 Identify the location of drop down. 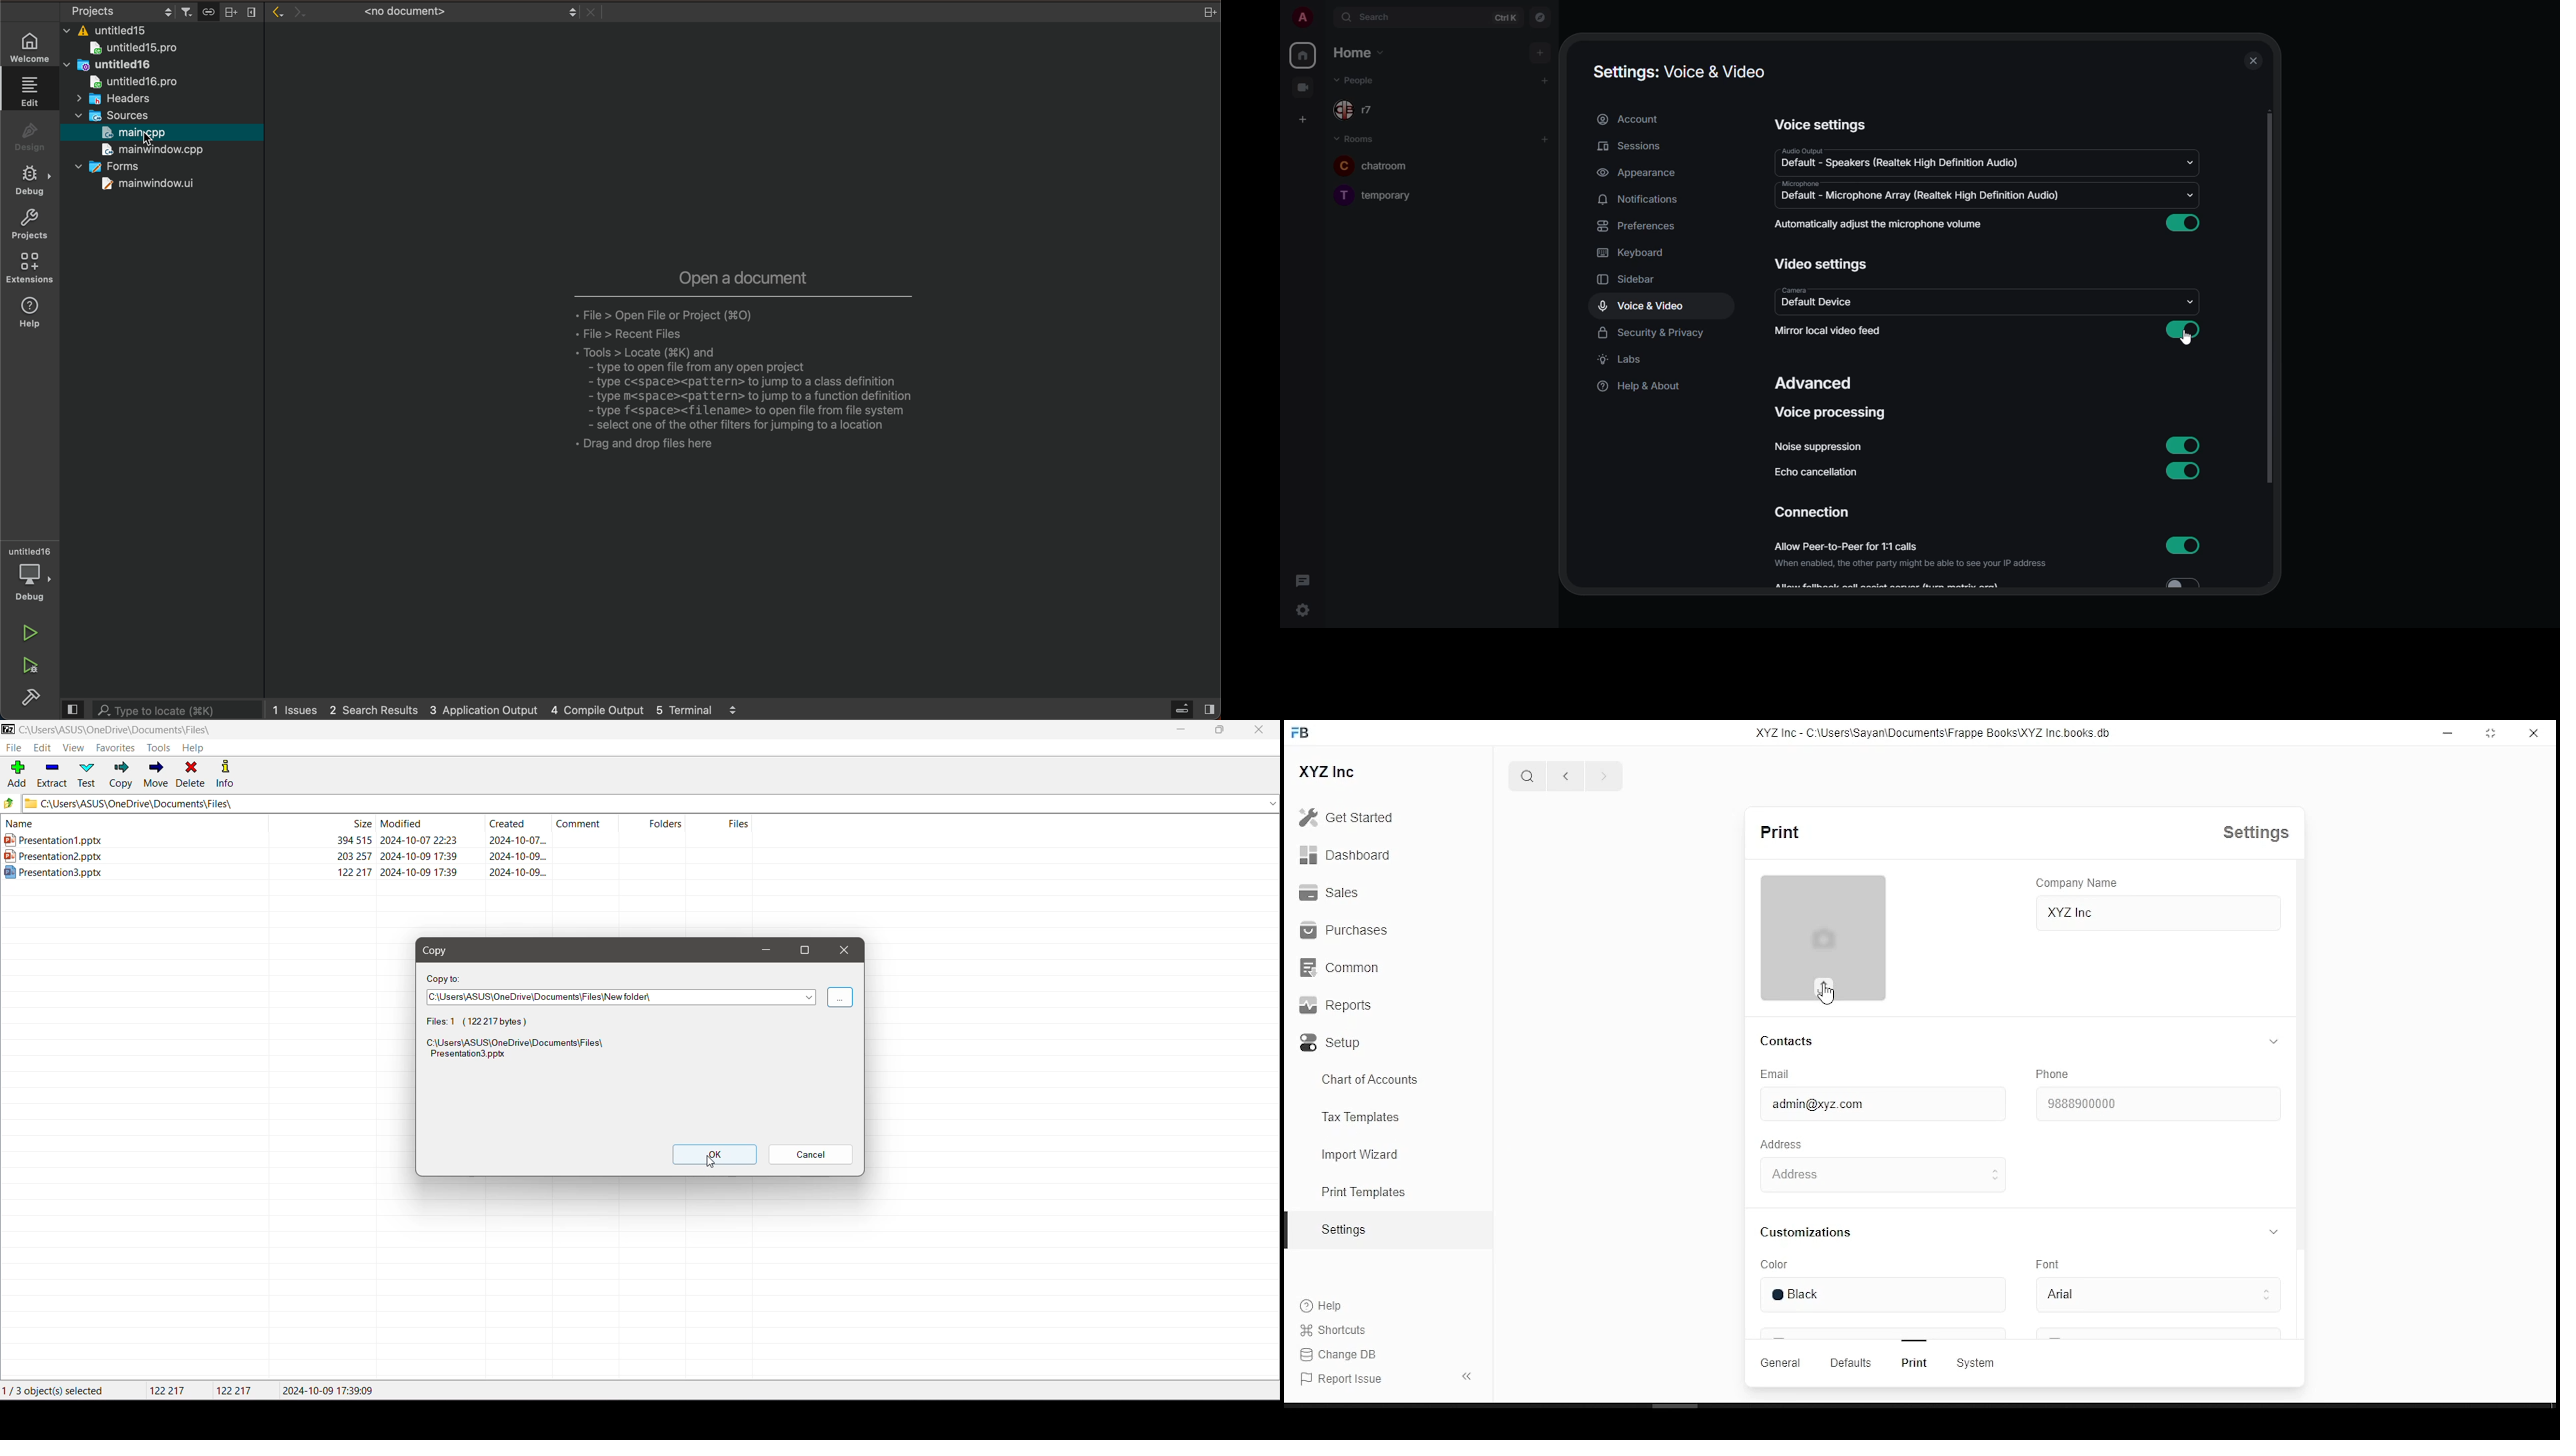
(2189, 195).